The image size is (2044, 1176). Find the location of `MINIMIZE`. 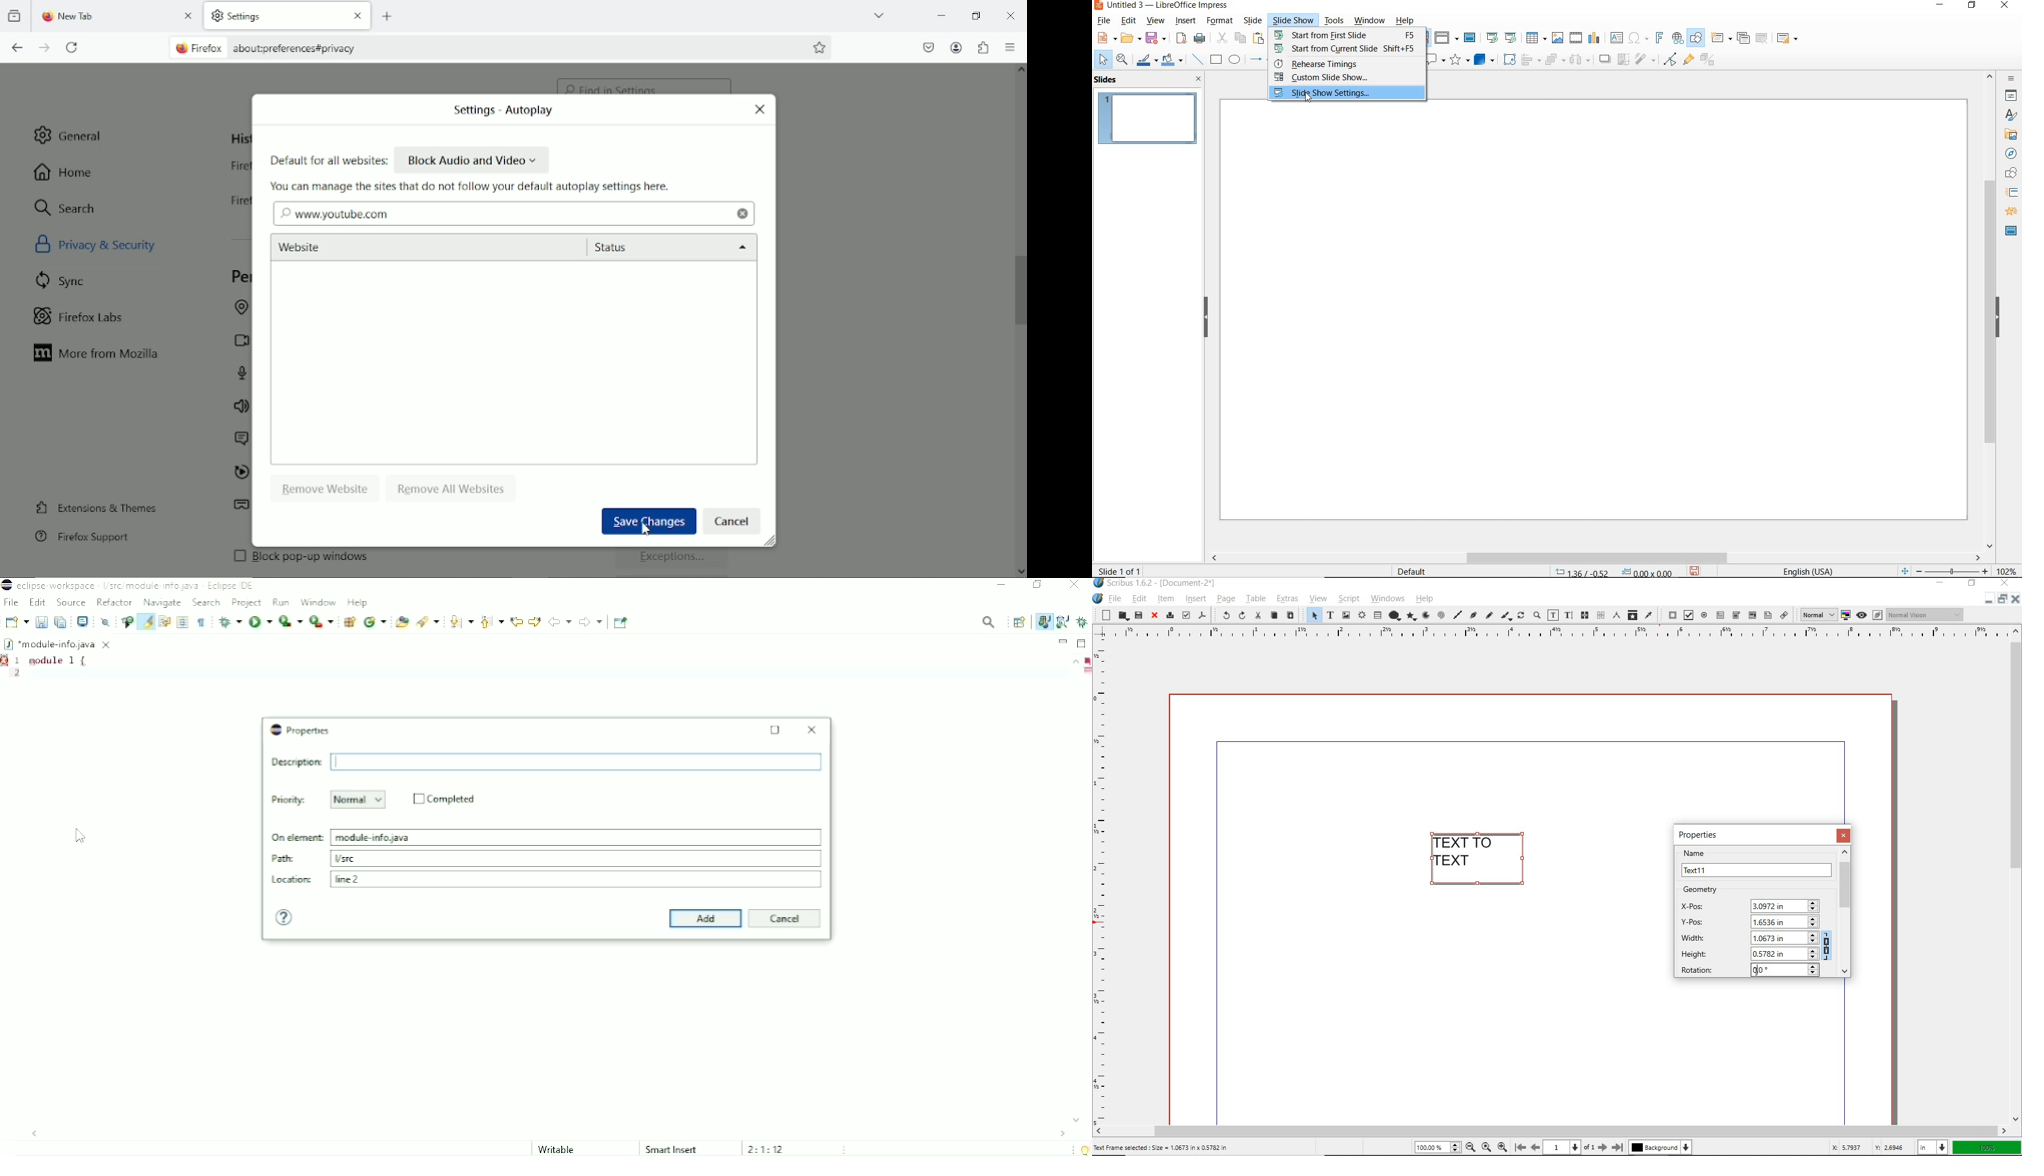

MINIMIZE is located at coordinates (1941, 6).